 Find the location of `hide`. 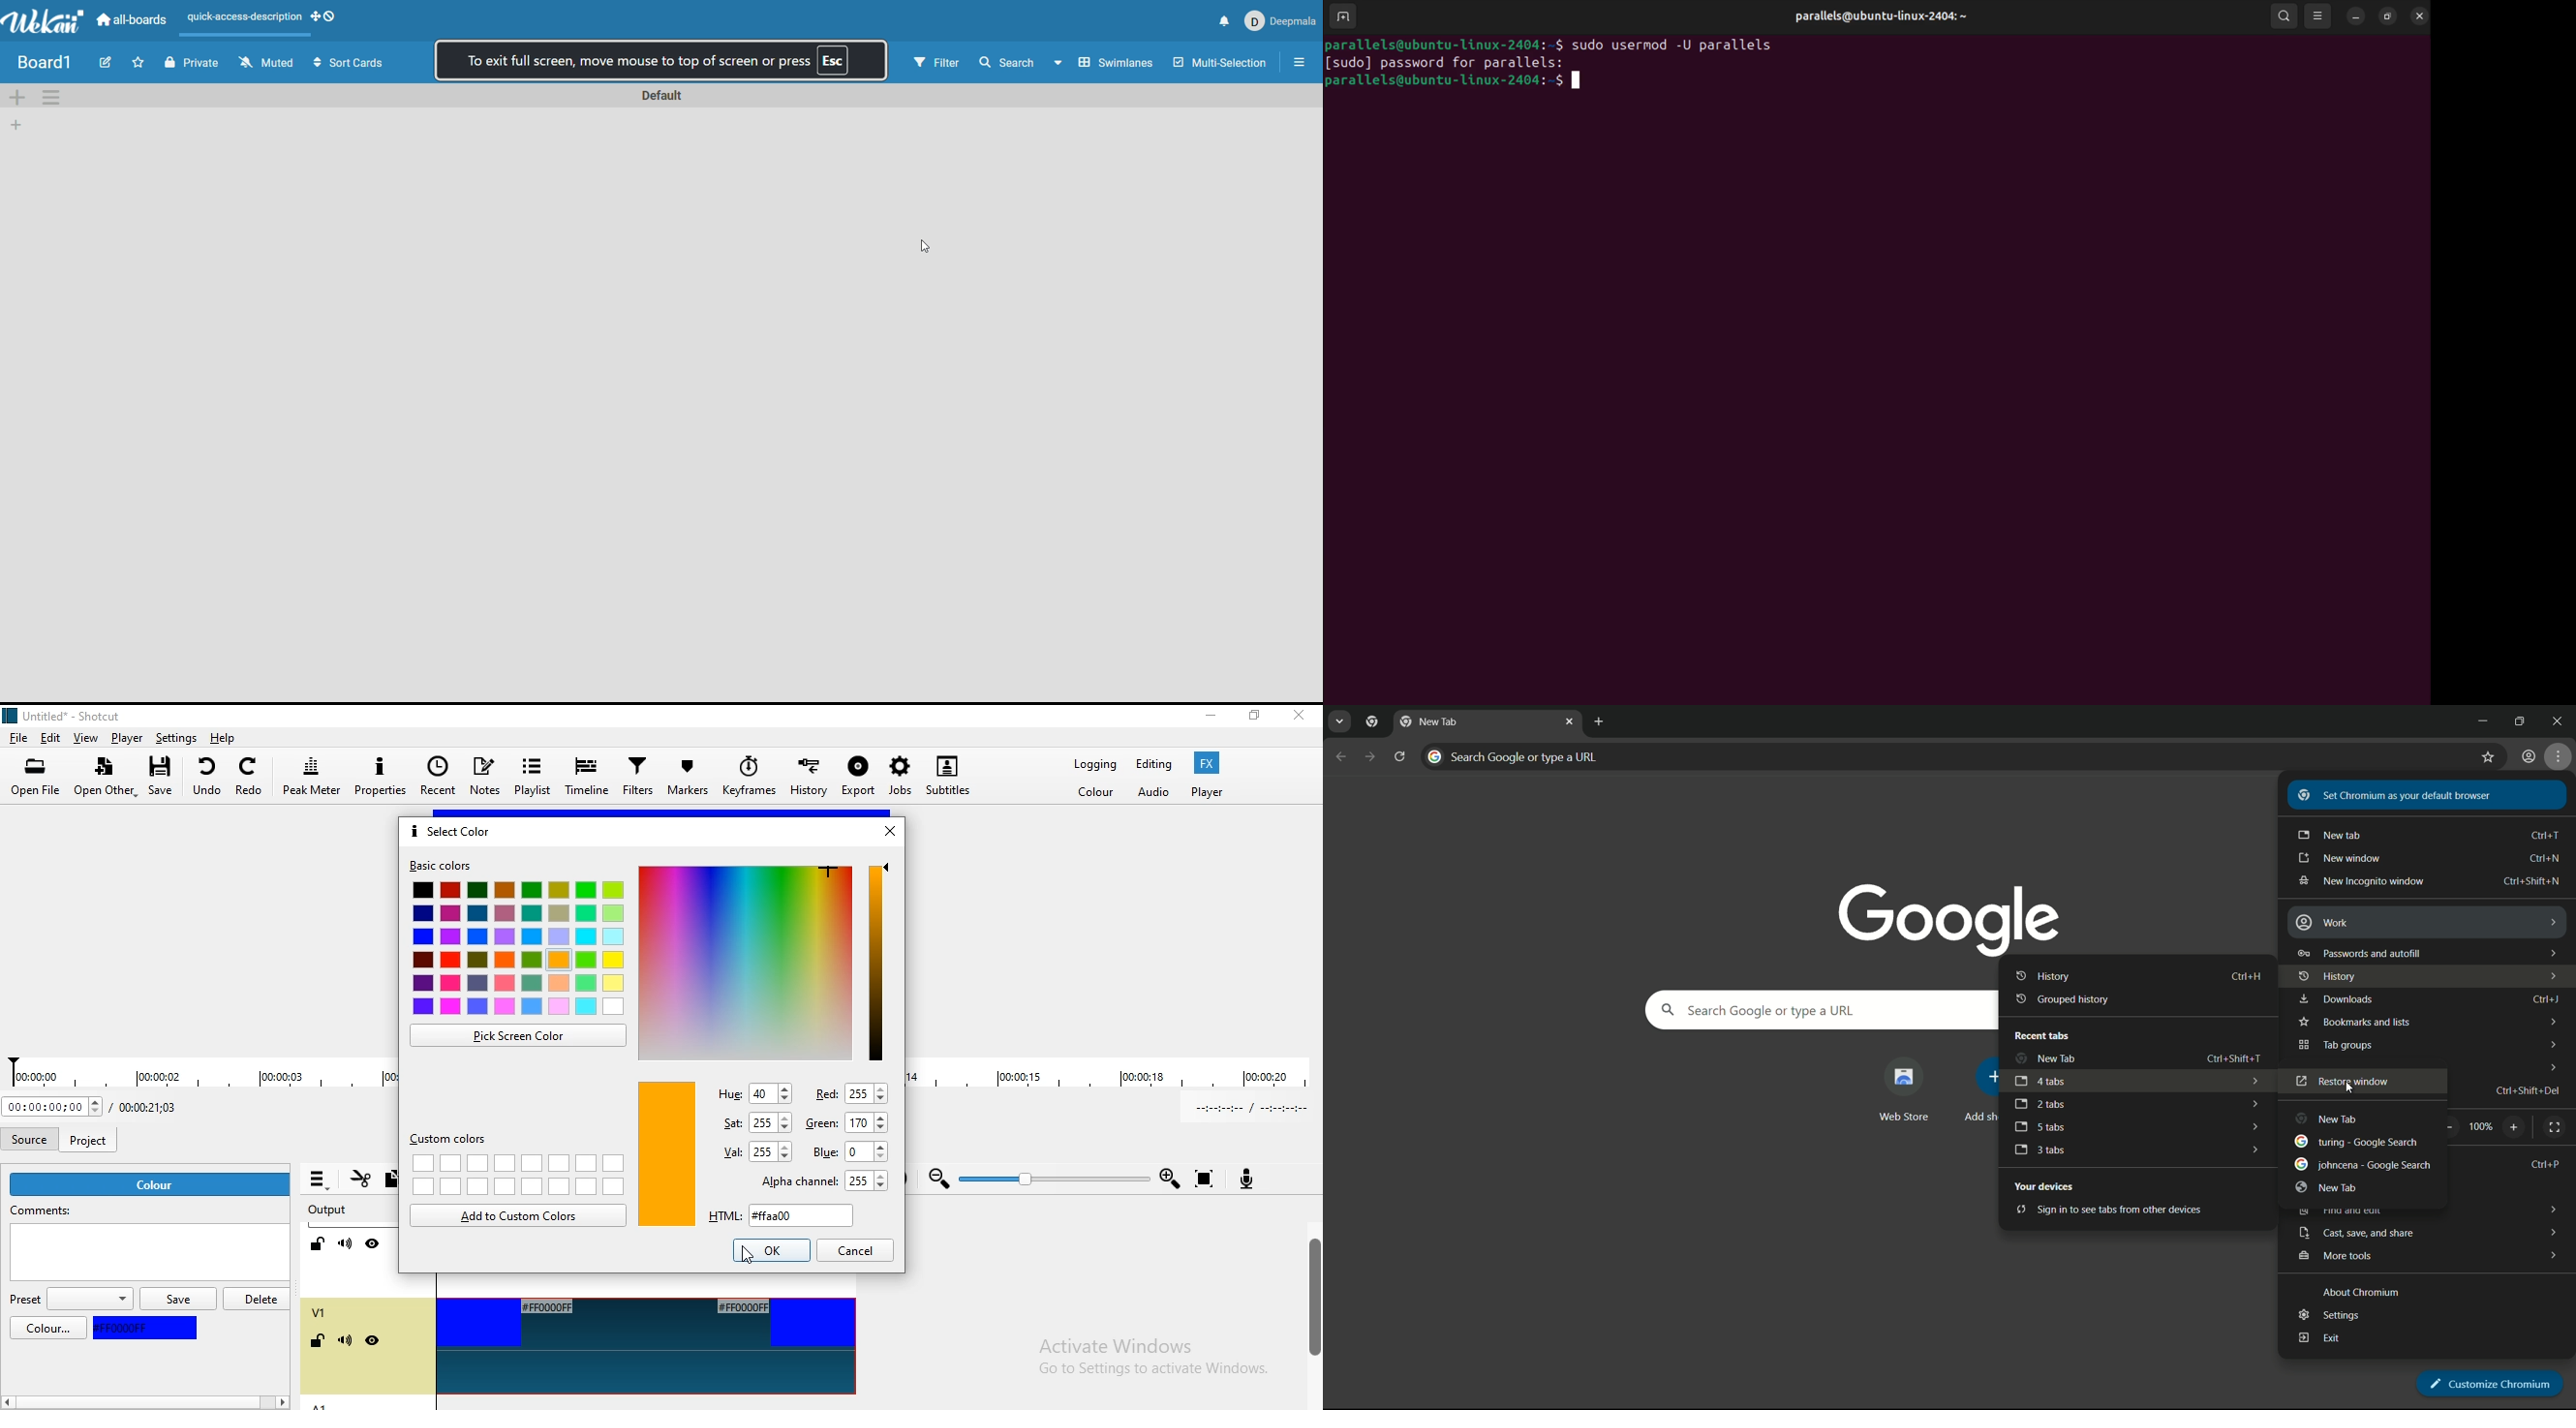

hide is located at coordinates (372, 1342).